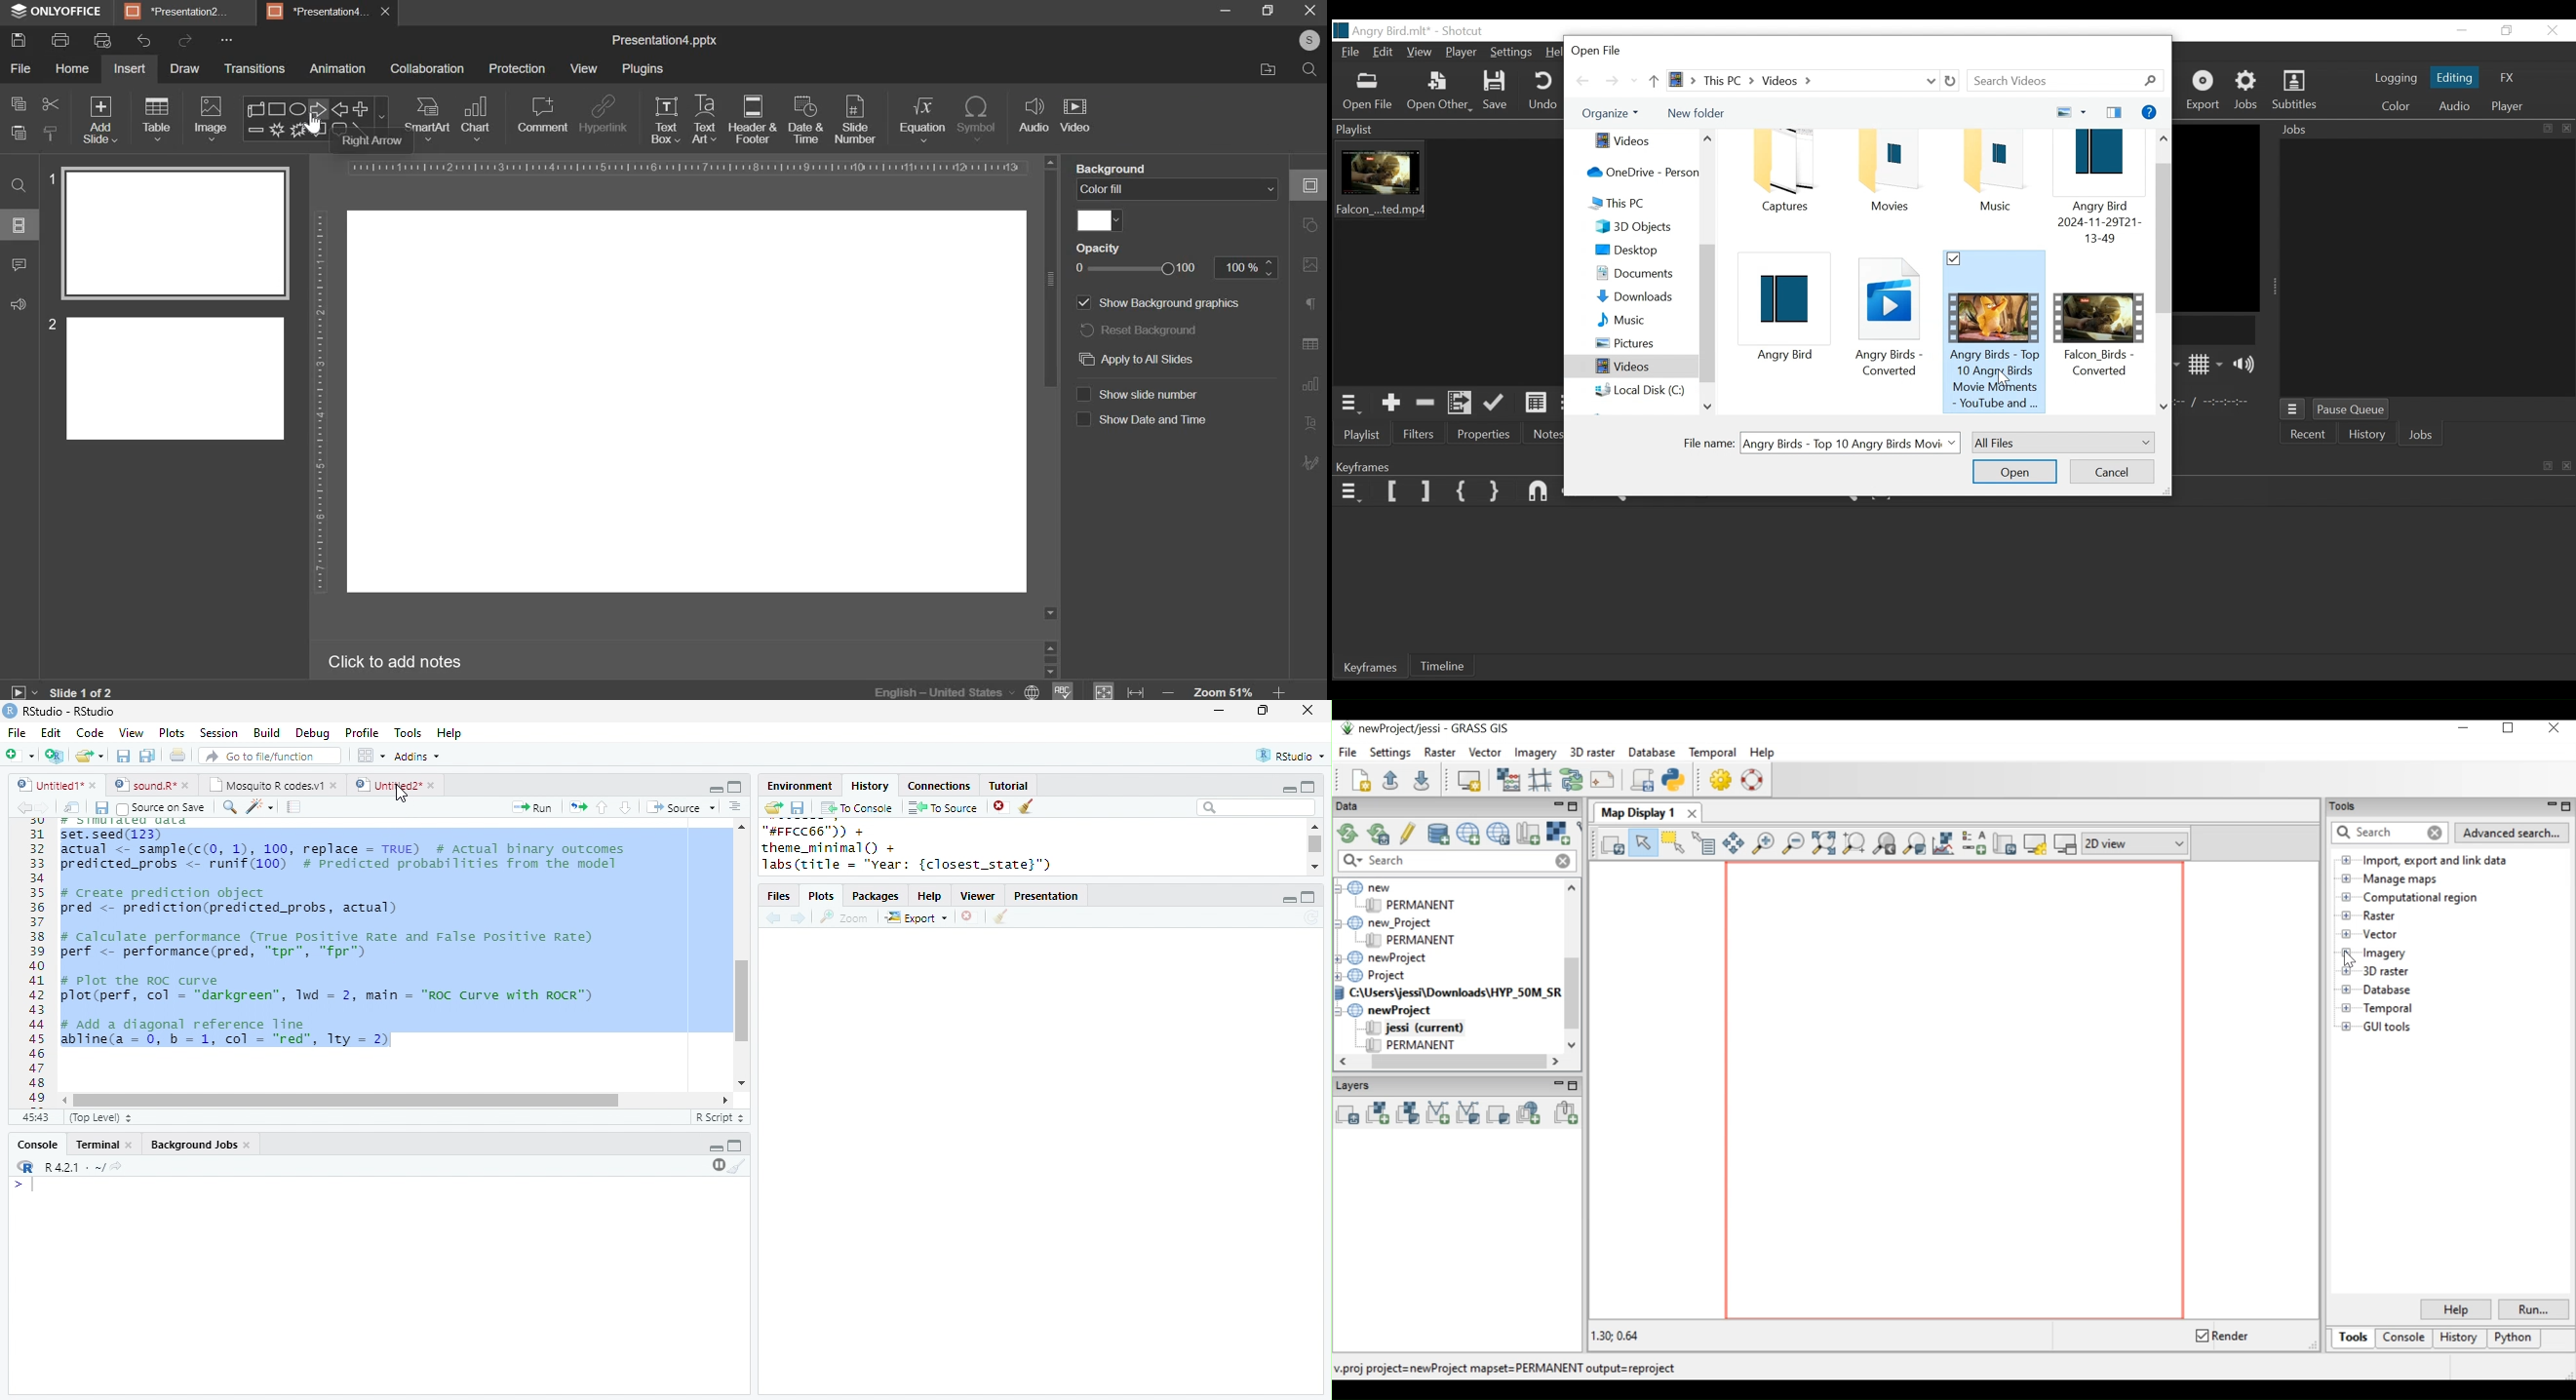 This screenshot has height=1400, width=2576. What do you see at coordinates (943, 807) in the screenshot?
I see `To source` at bounding box center [943, 807].